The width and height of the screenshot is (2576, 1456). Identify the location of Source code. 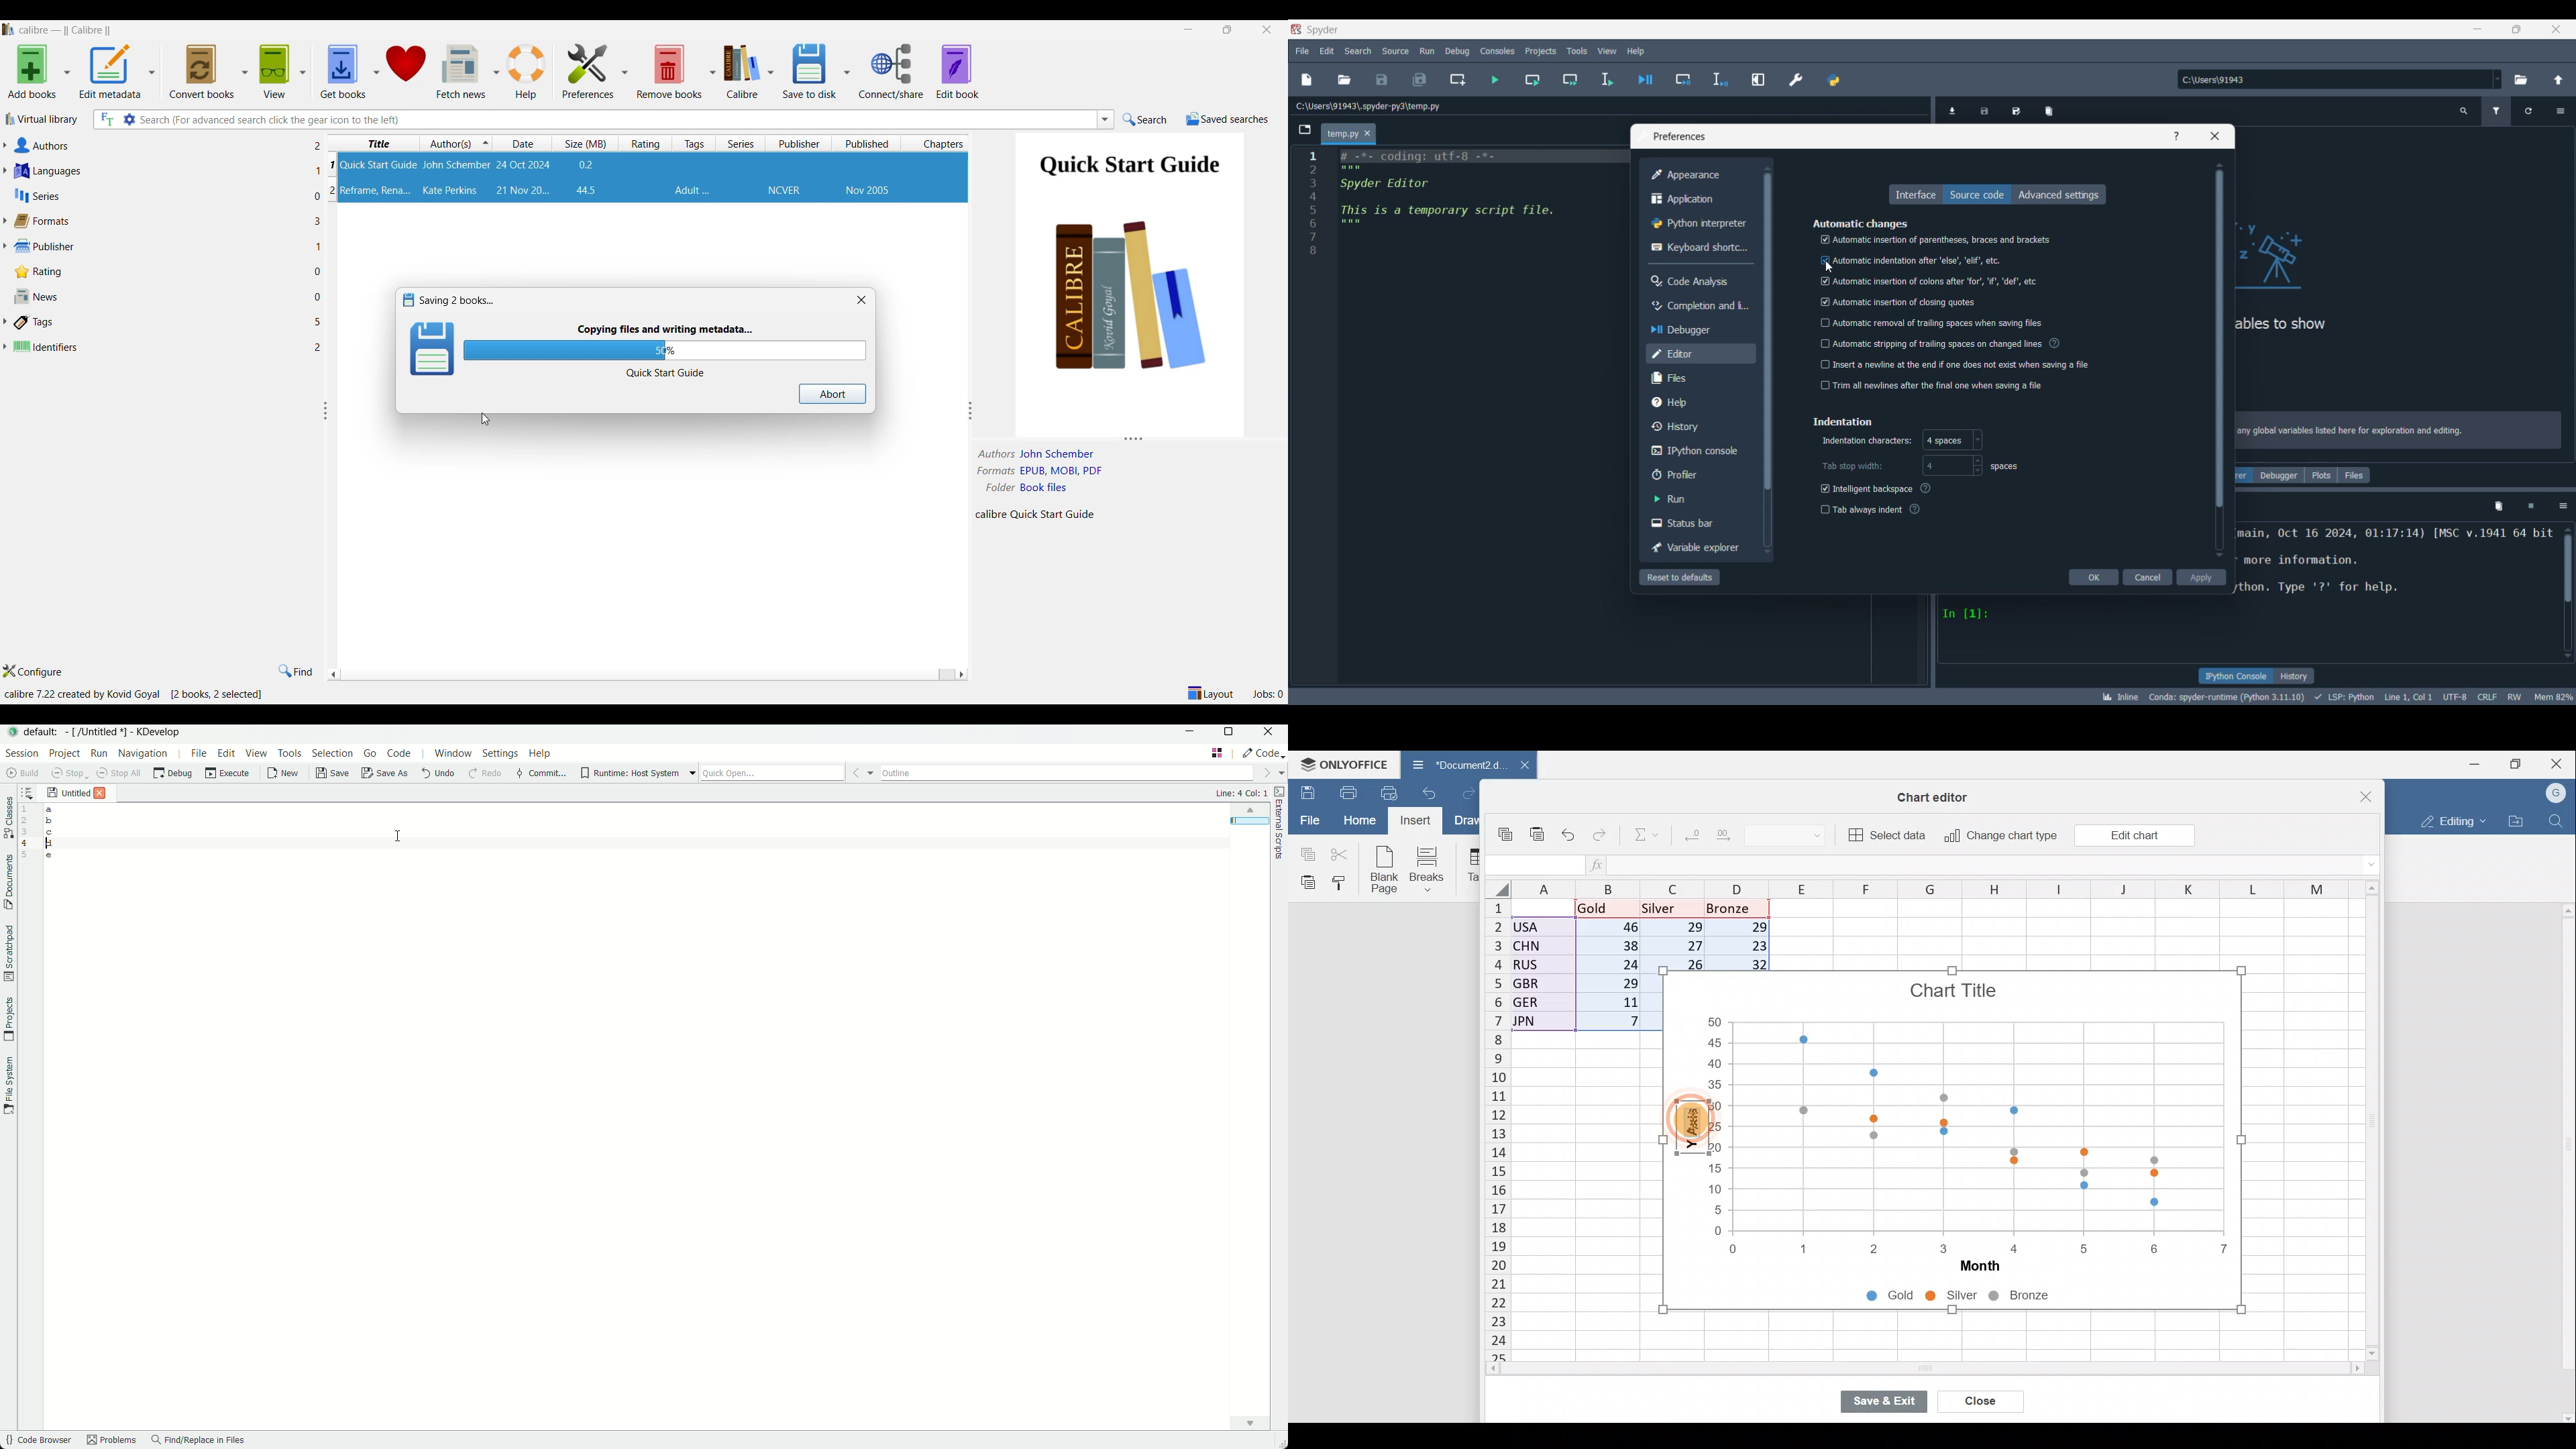
(1977, 195).